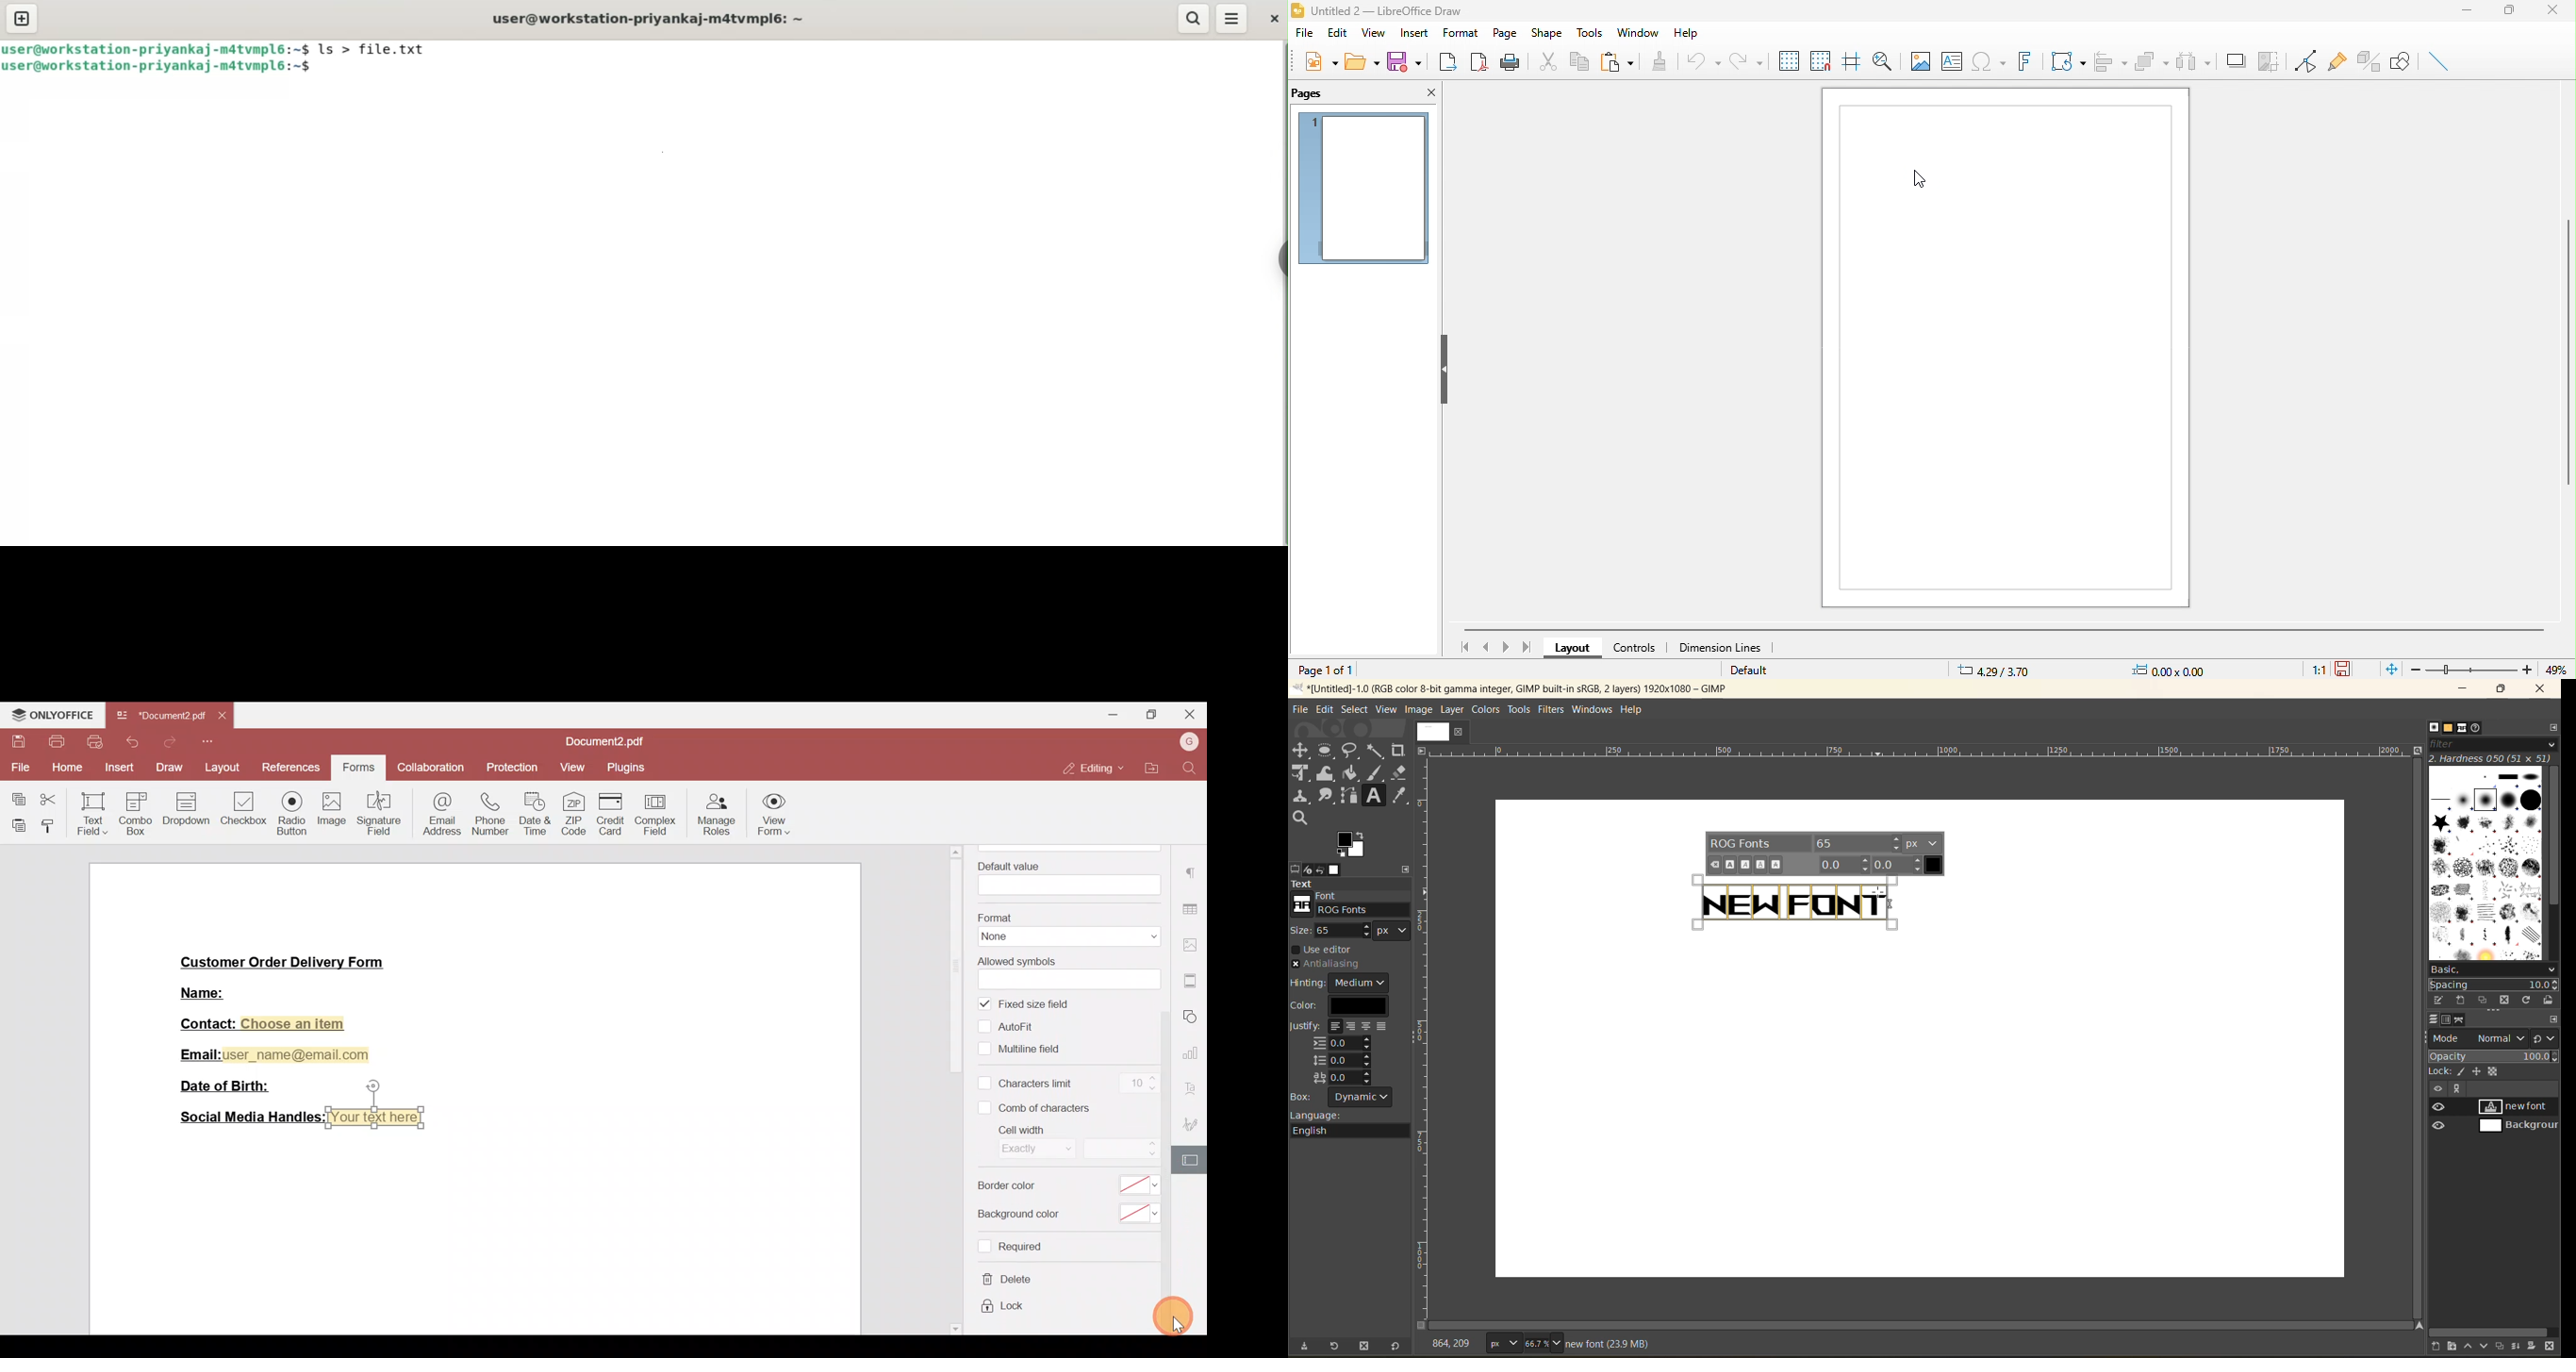  I want to click on open brush as image, so click(2550, 1001).